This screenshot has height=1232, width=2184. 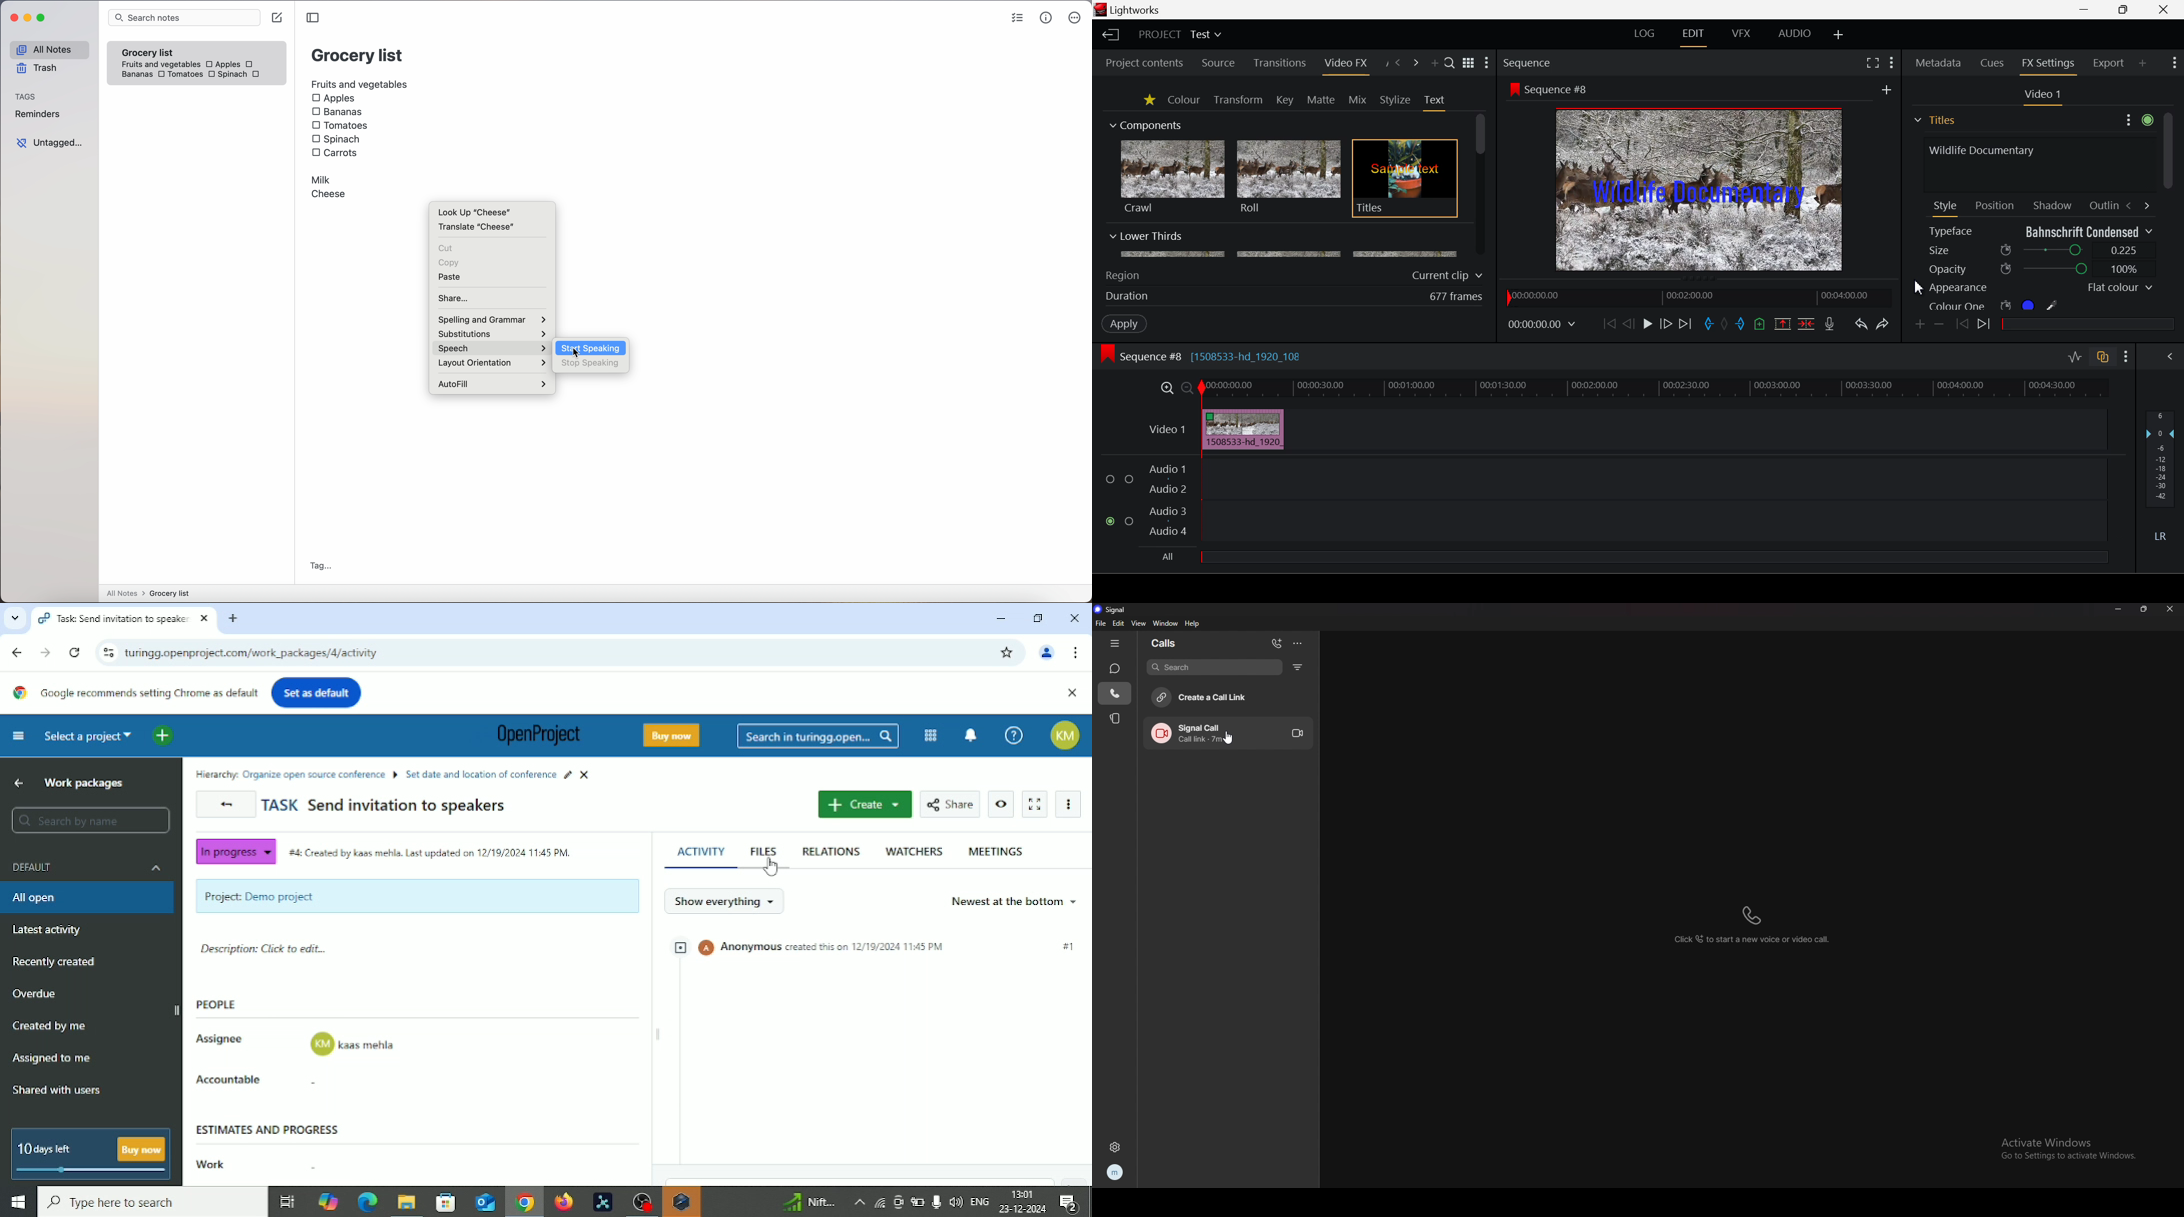 I want to click on Mark Out, so click(x=1742, y=325).